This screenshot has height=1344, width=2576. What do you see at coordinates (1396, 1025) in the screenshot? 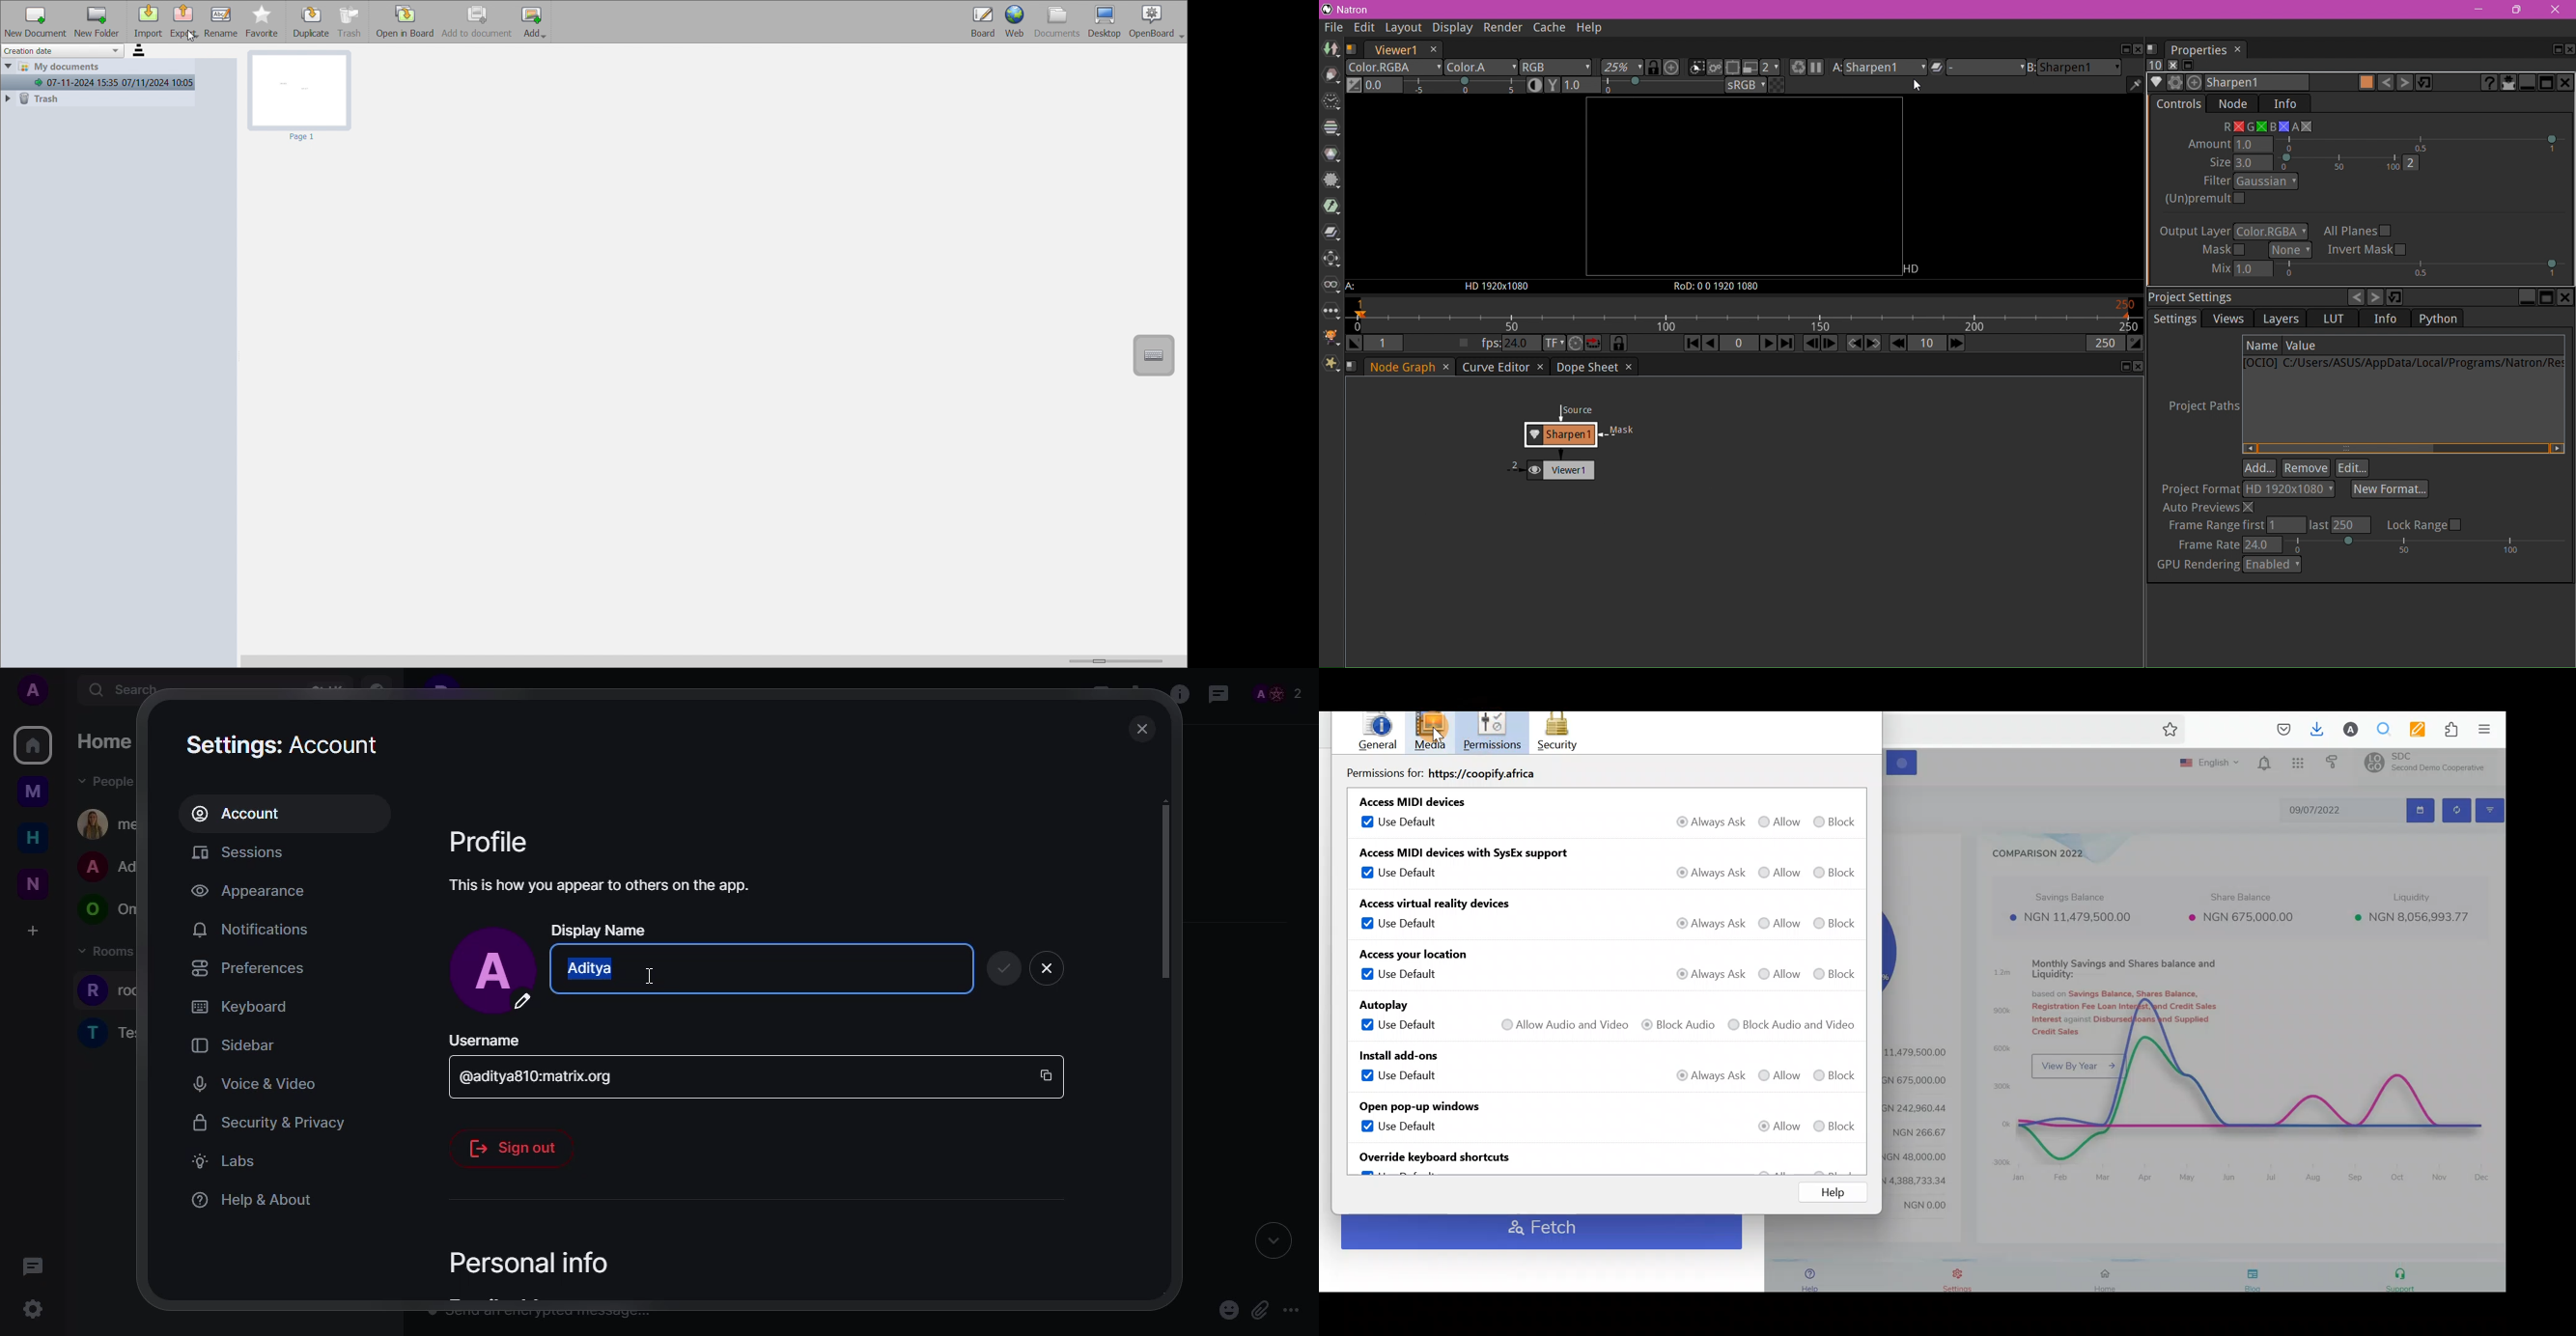
I see `Use default` at bounding box center [1396, 1025].